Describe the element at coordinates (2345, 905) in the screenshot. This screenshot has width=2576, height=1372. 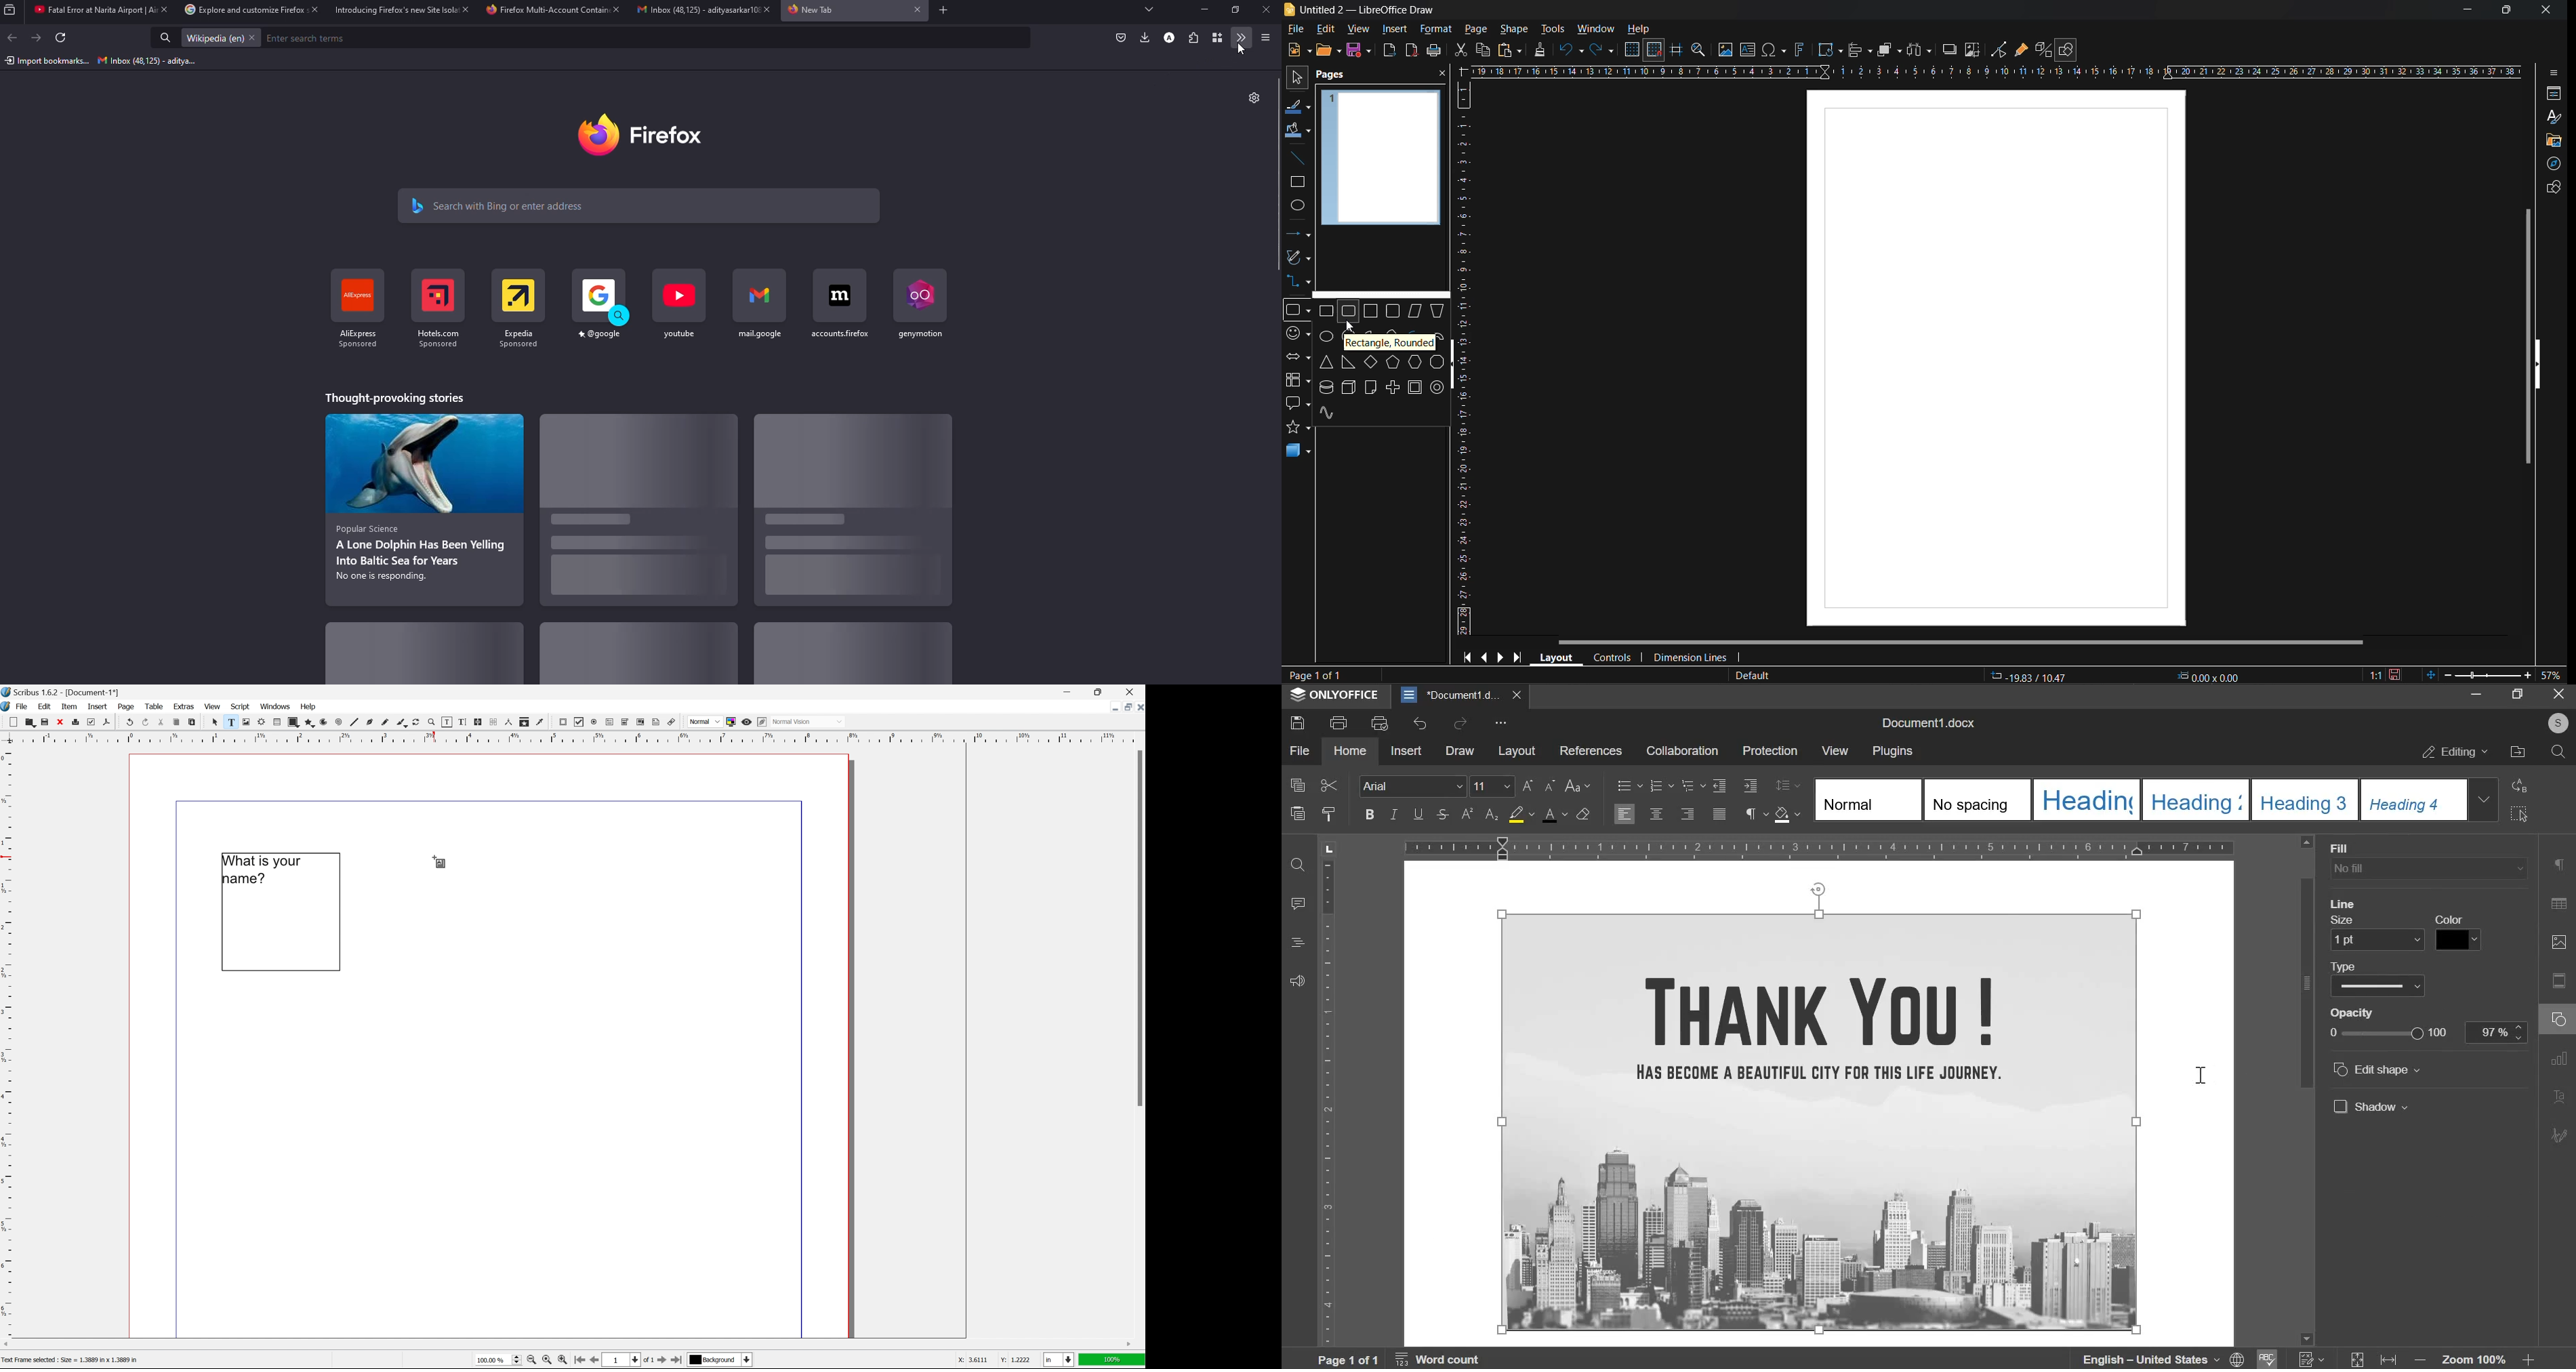
I see `line` at that location.